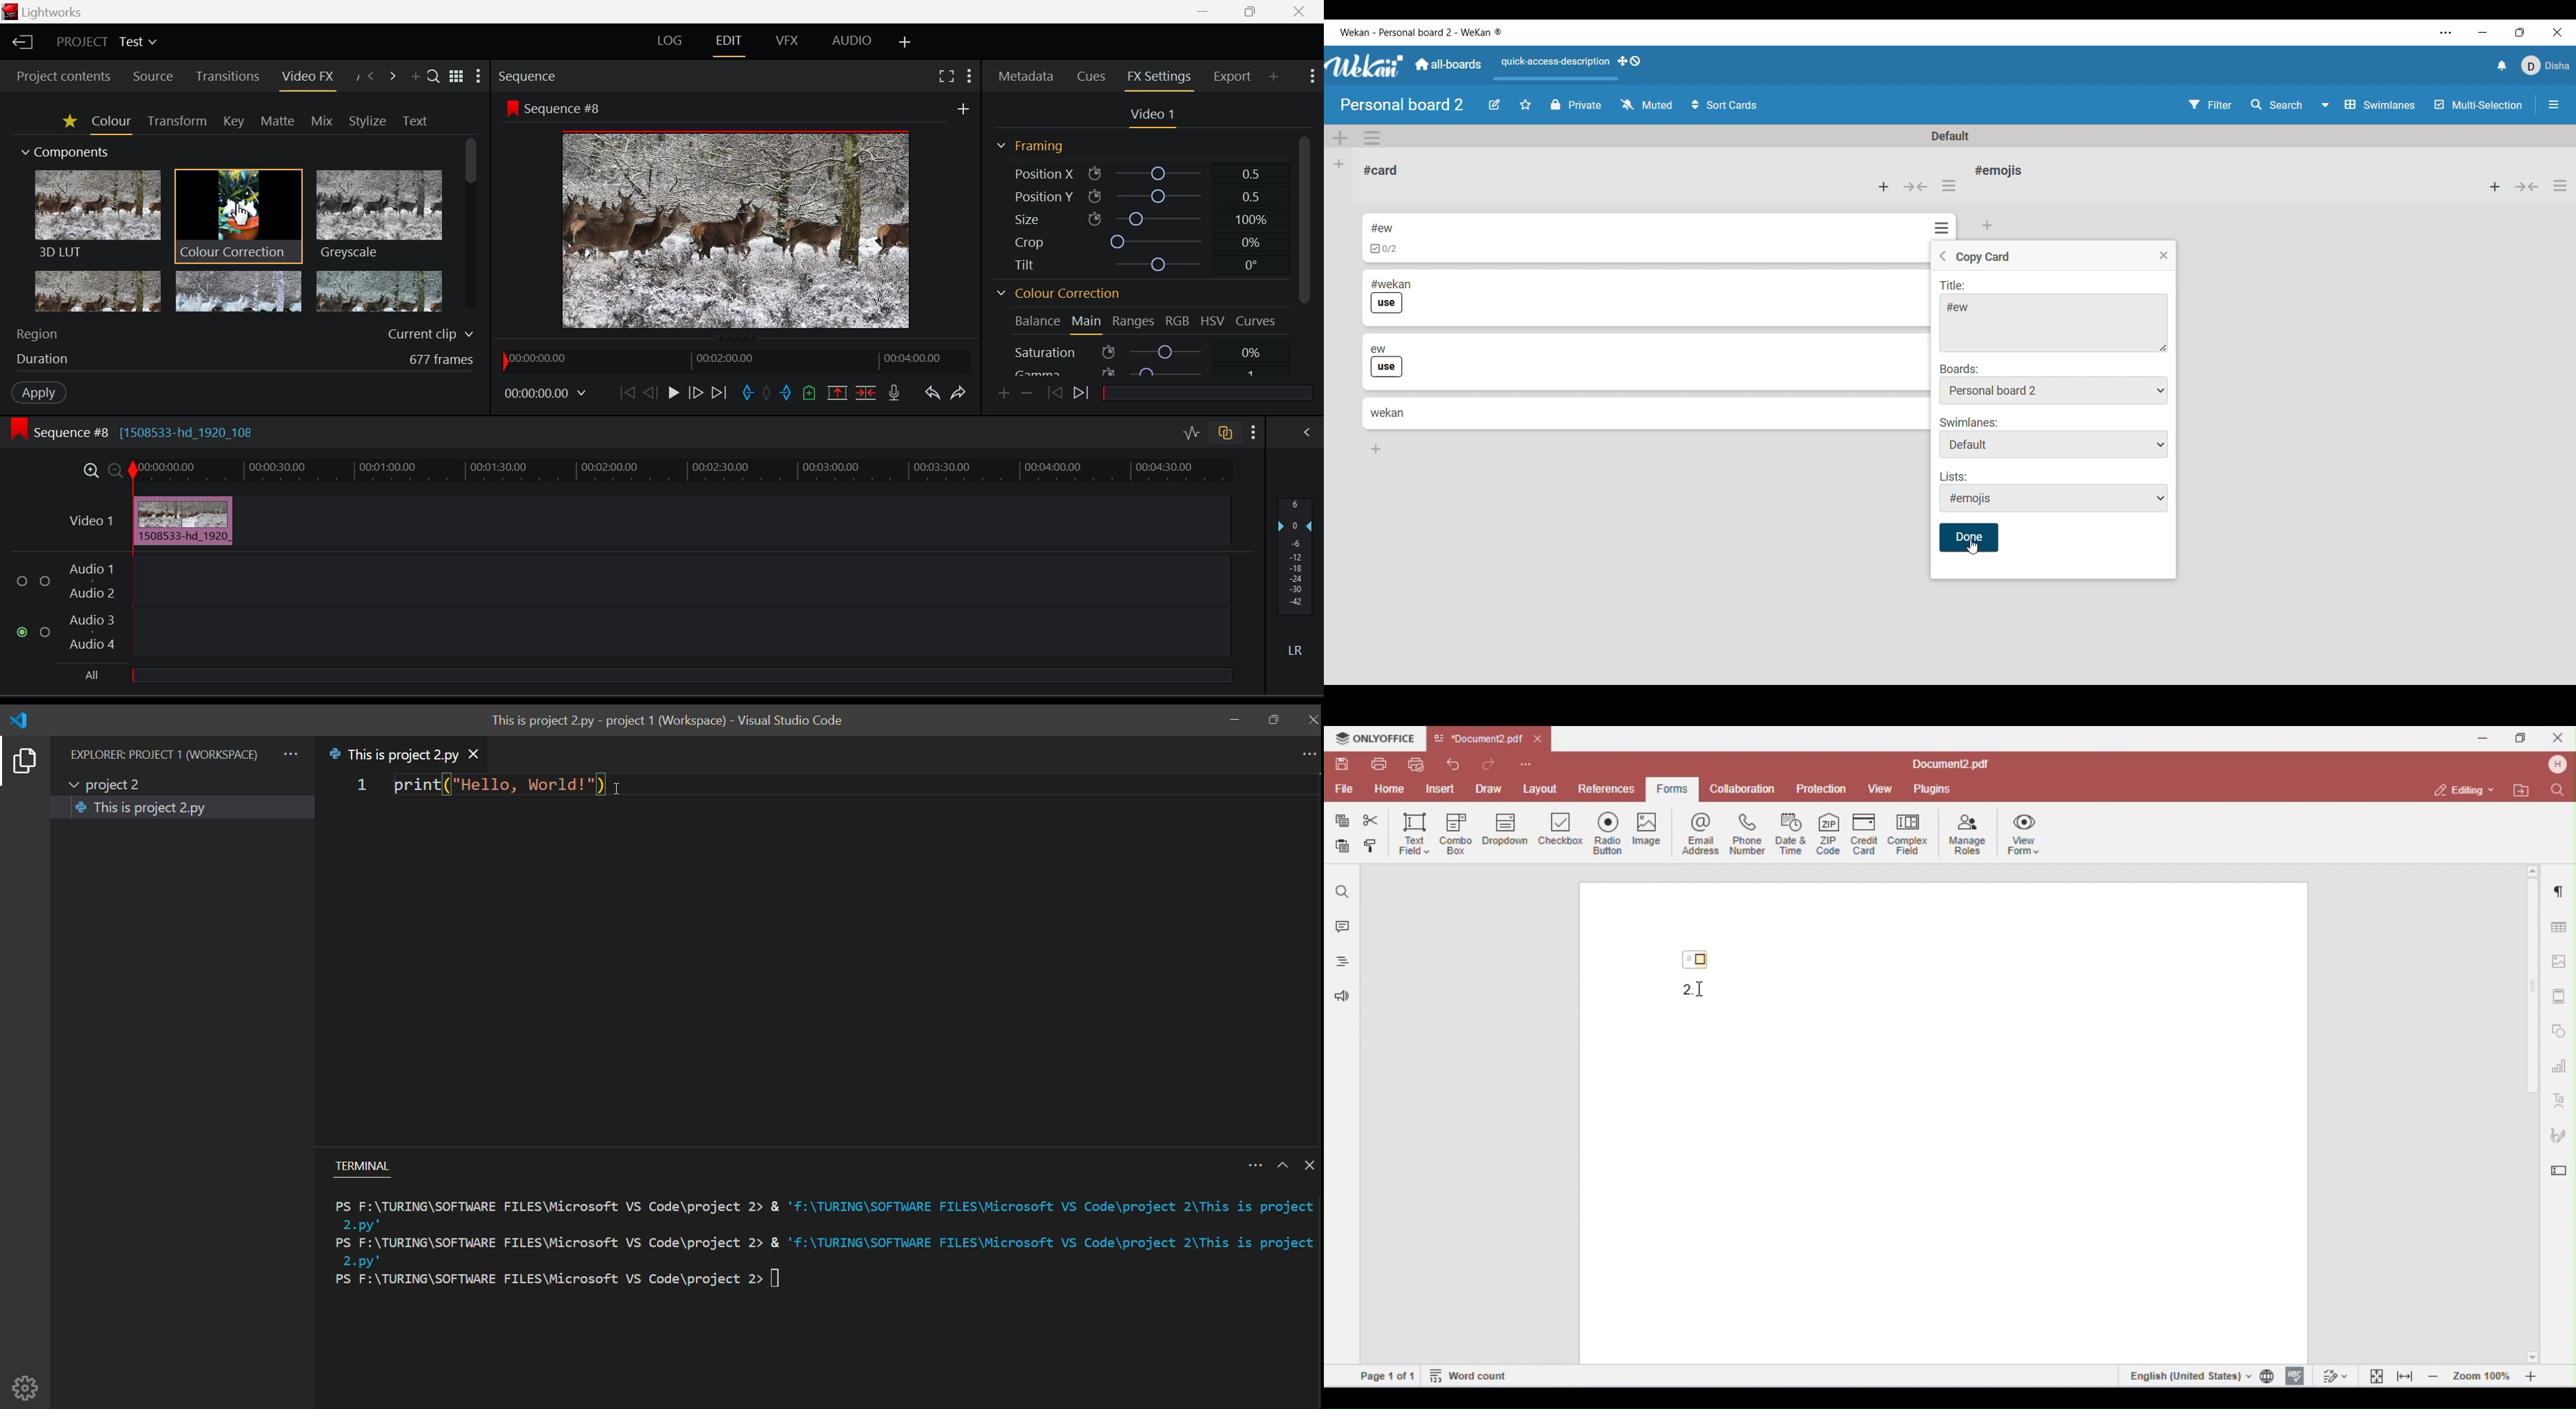 The image size is (2576, 1428). What do you see at coordinates (2560, 185) in the screenshot?
I see `List actions` at bounding box center [2560, 185].